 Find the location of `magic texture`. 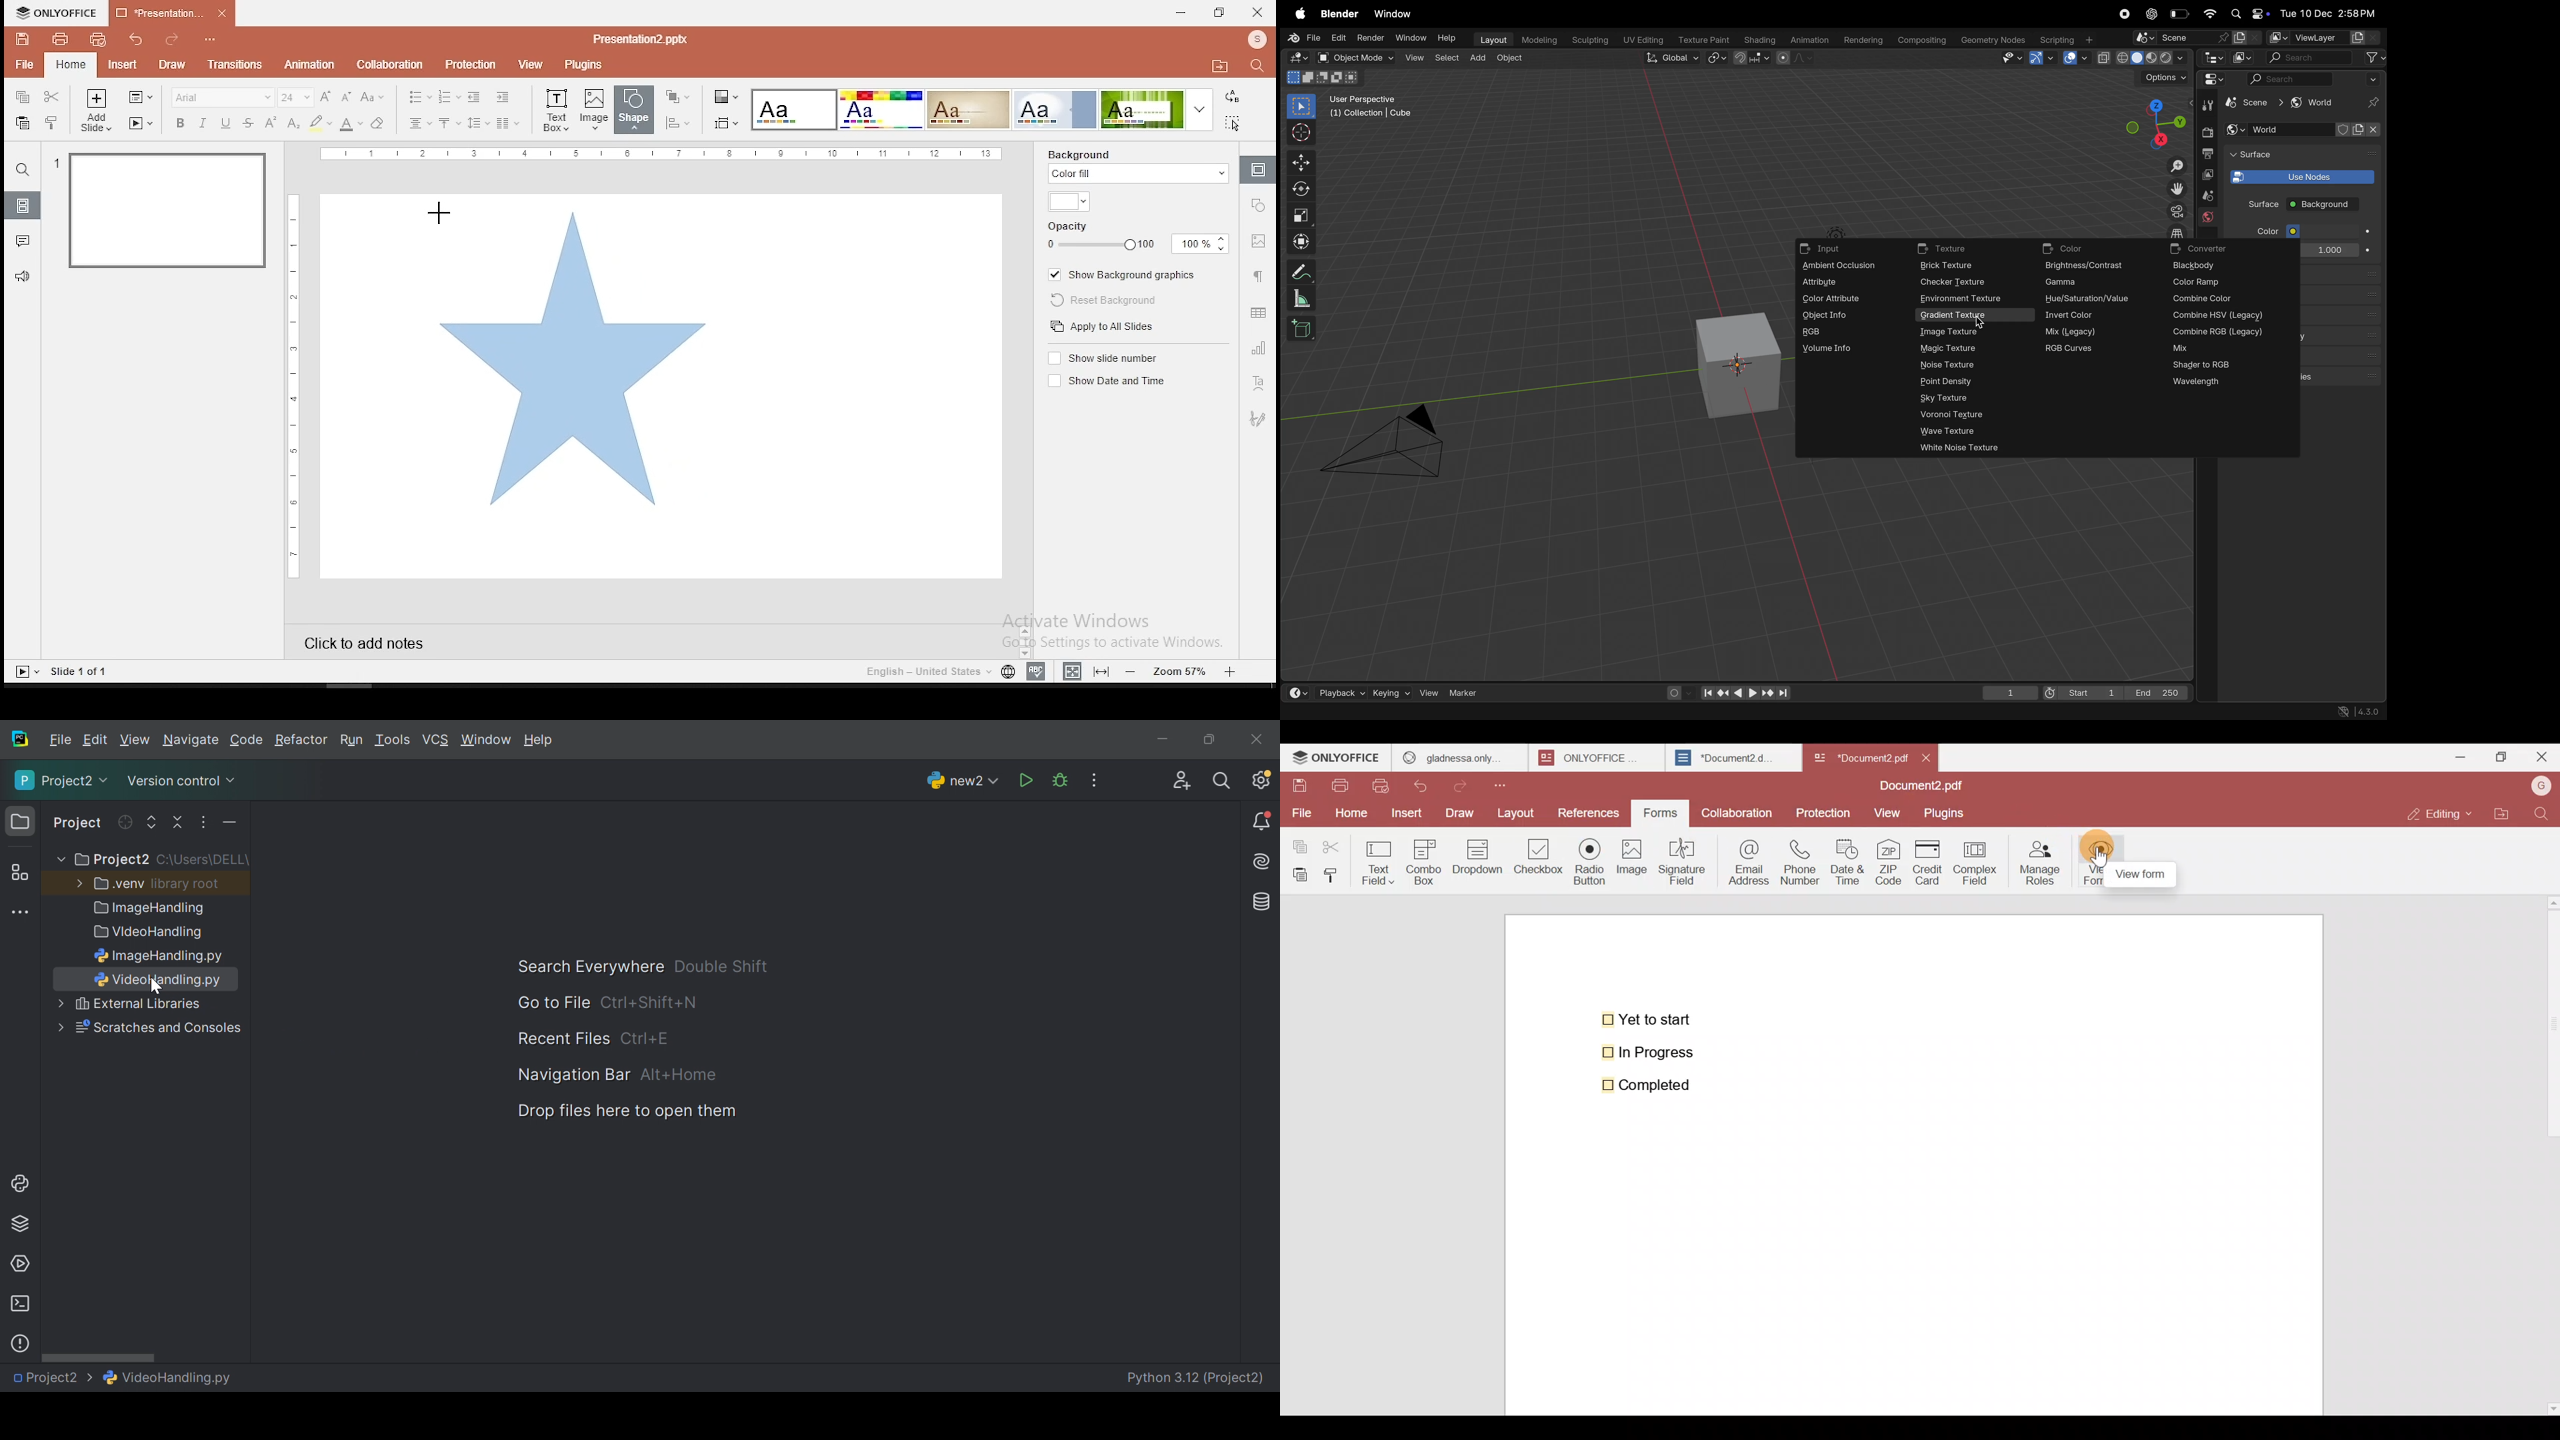

magic texture is located at coordinates (1952, 349).